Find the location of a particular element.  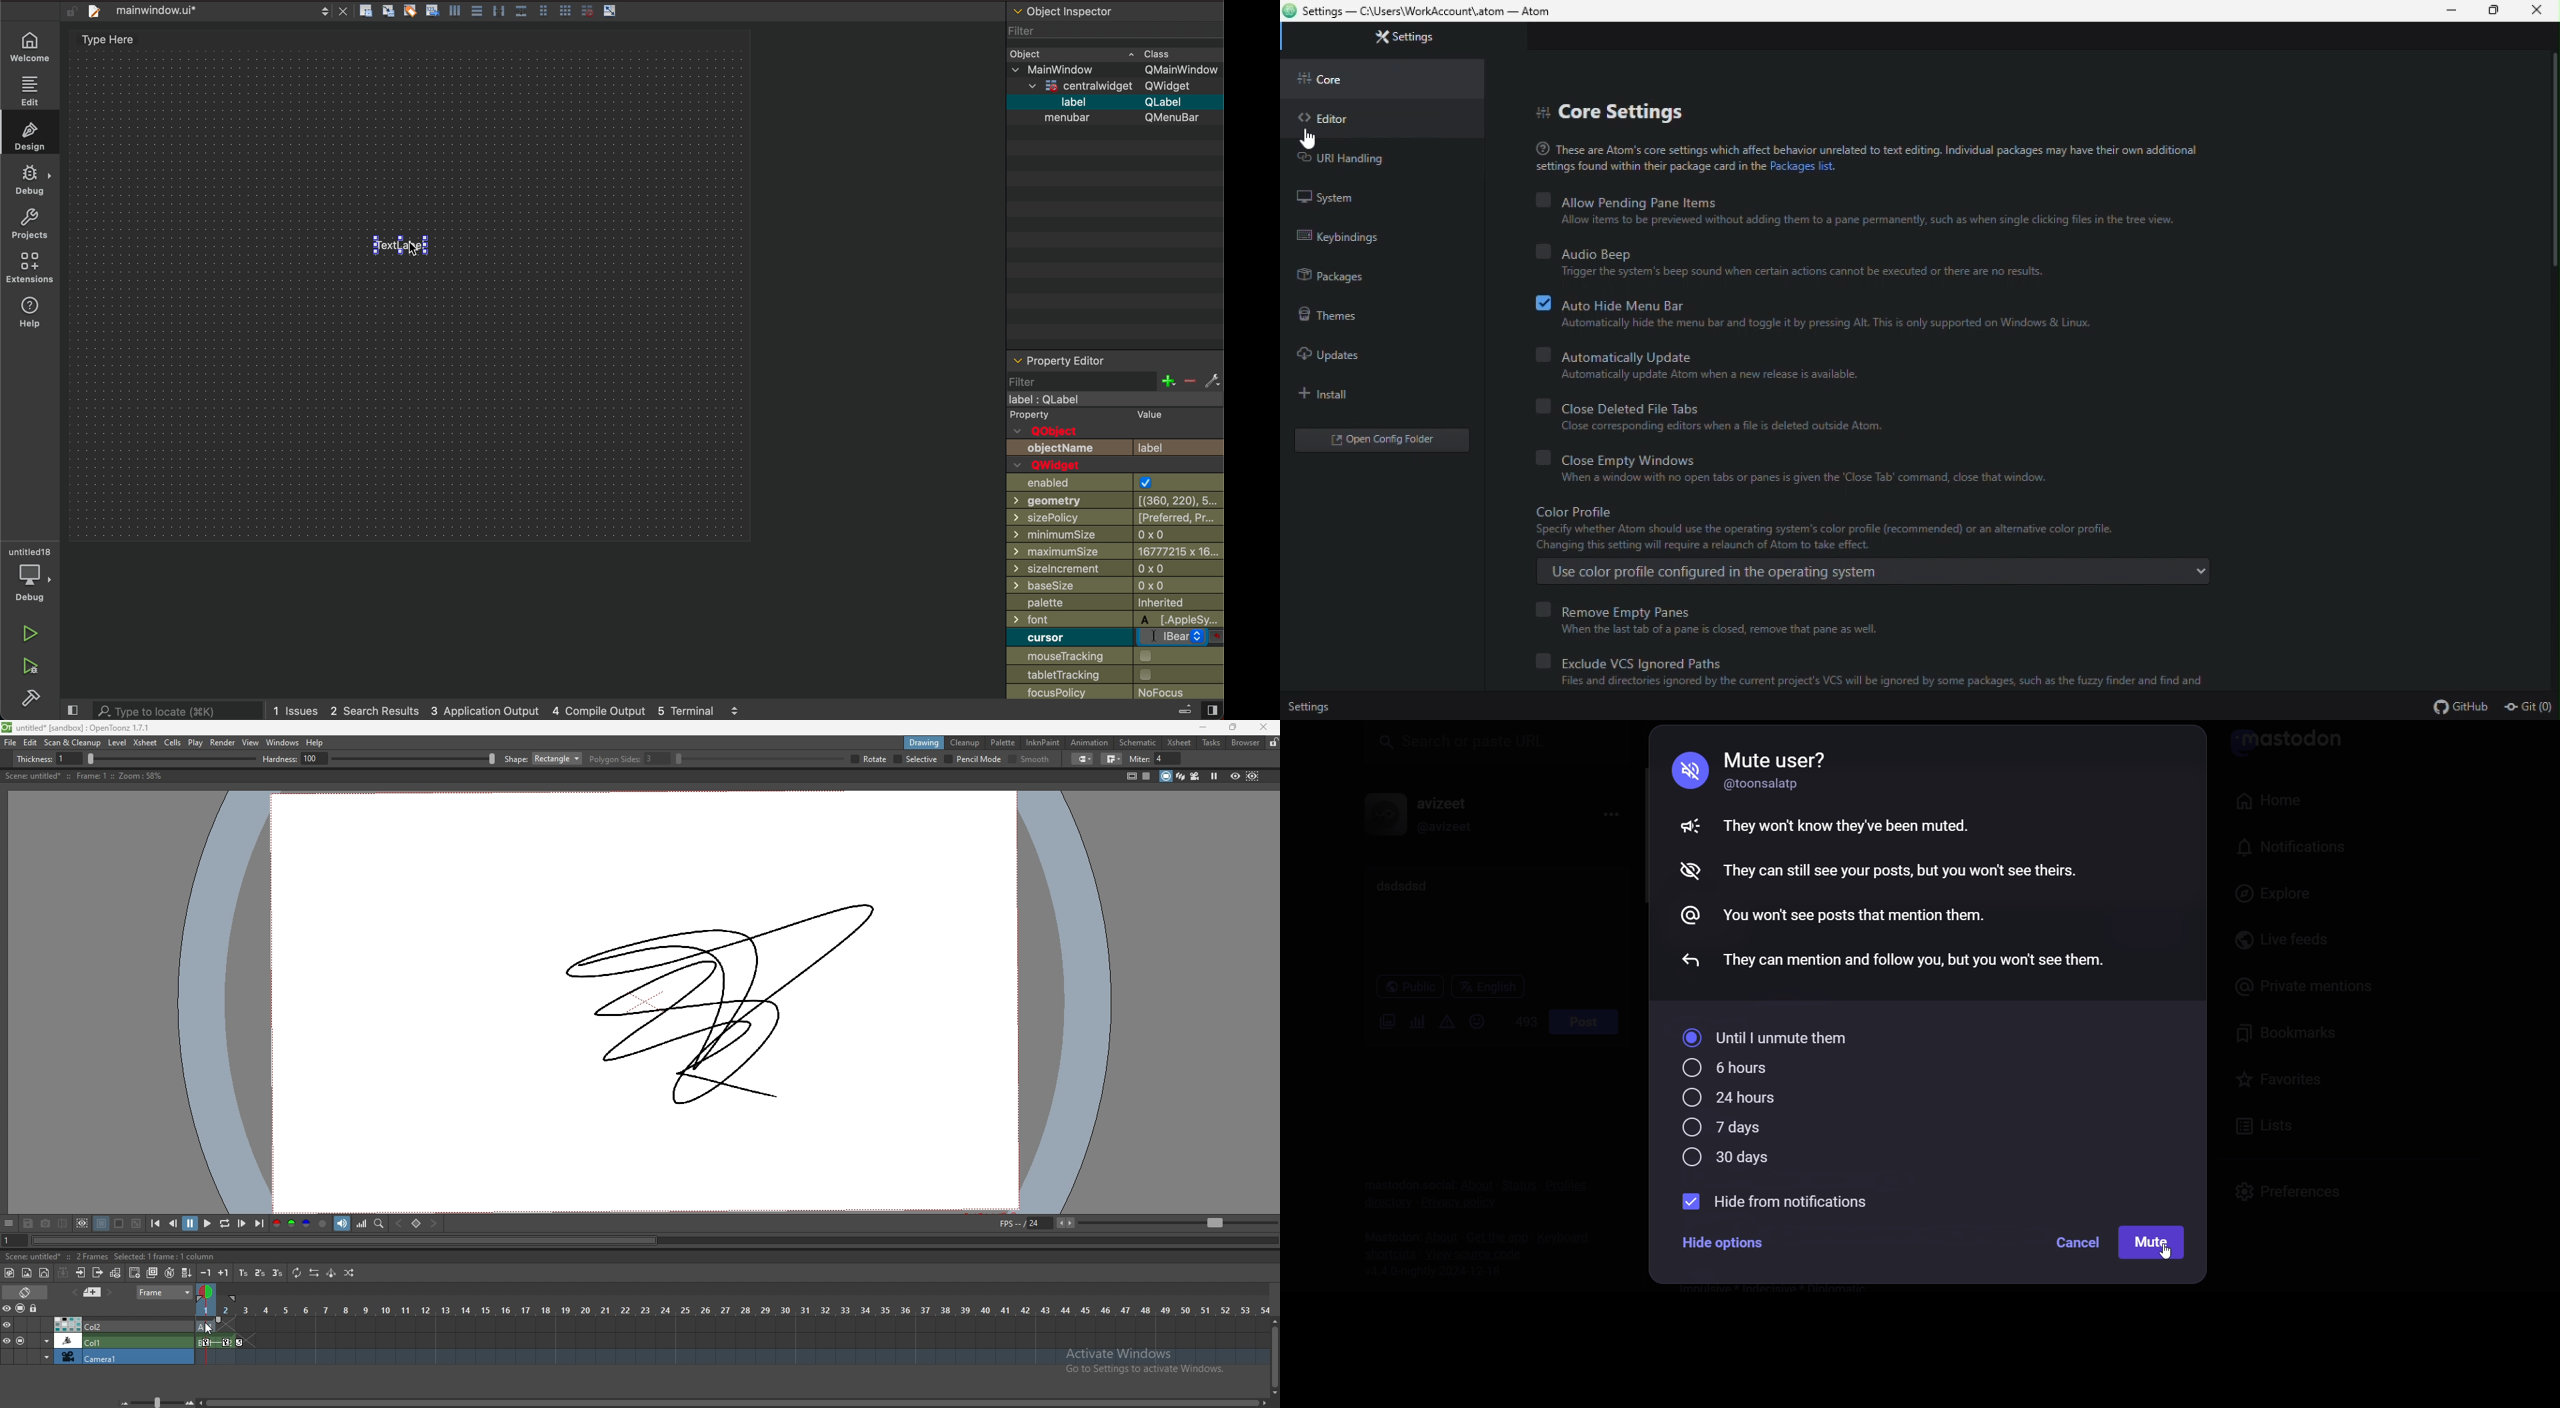

sizePolicy is located at coordinates (1065, 517).